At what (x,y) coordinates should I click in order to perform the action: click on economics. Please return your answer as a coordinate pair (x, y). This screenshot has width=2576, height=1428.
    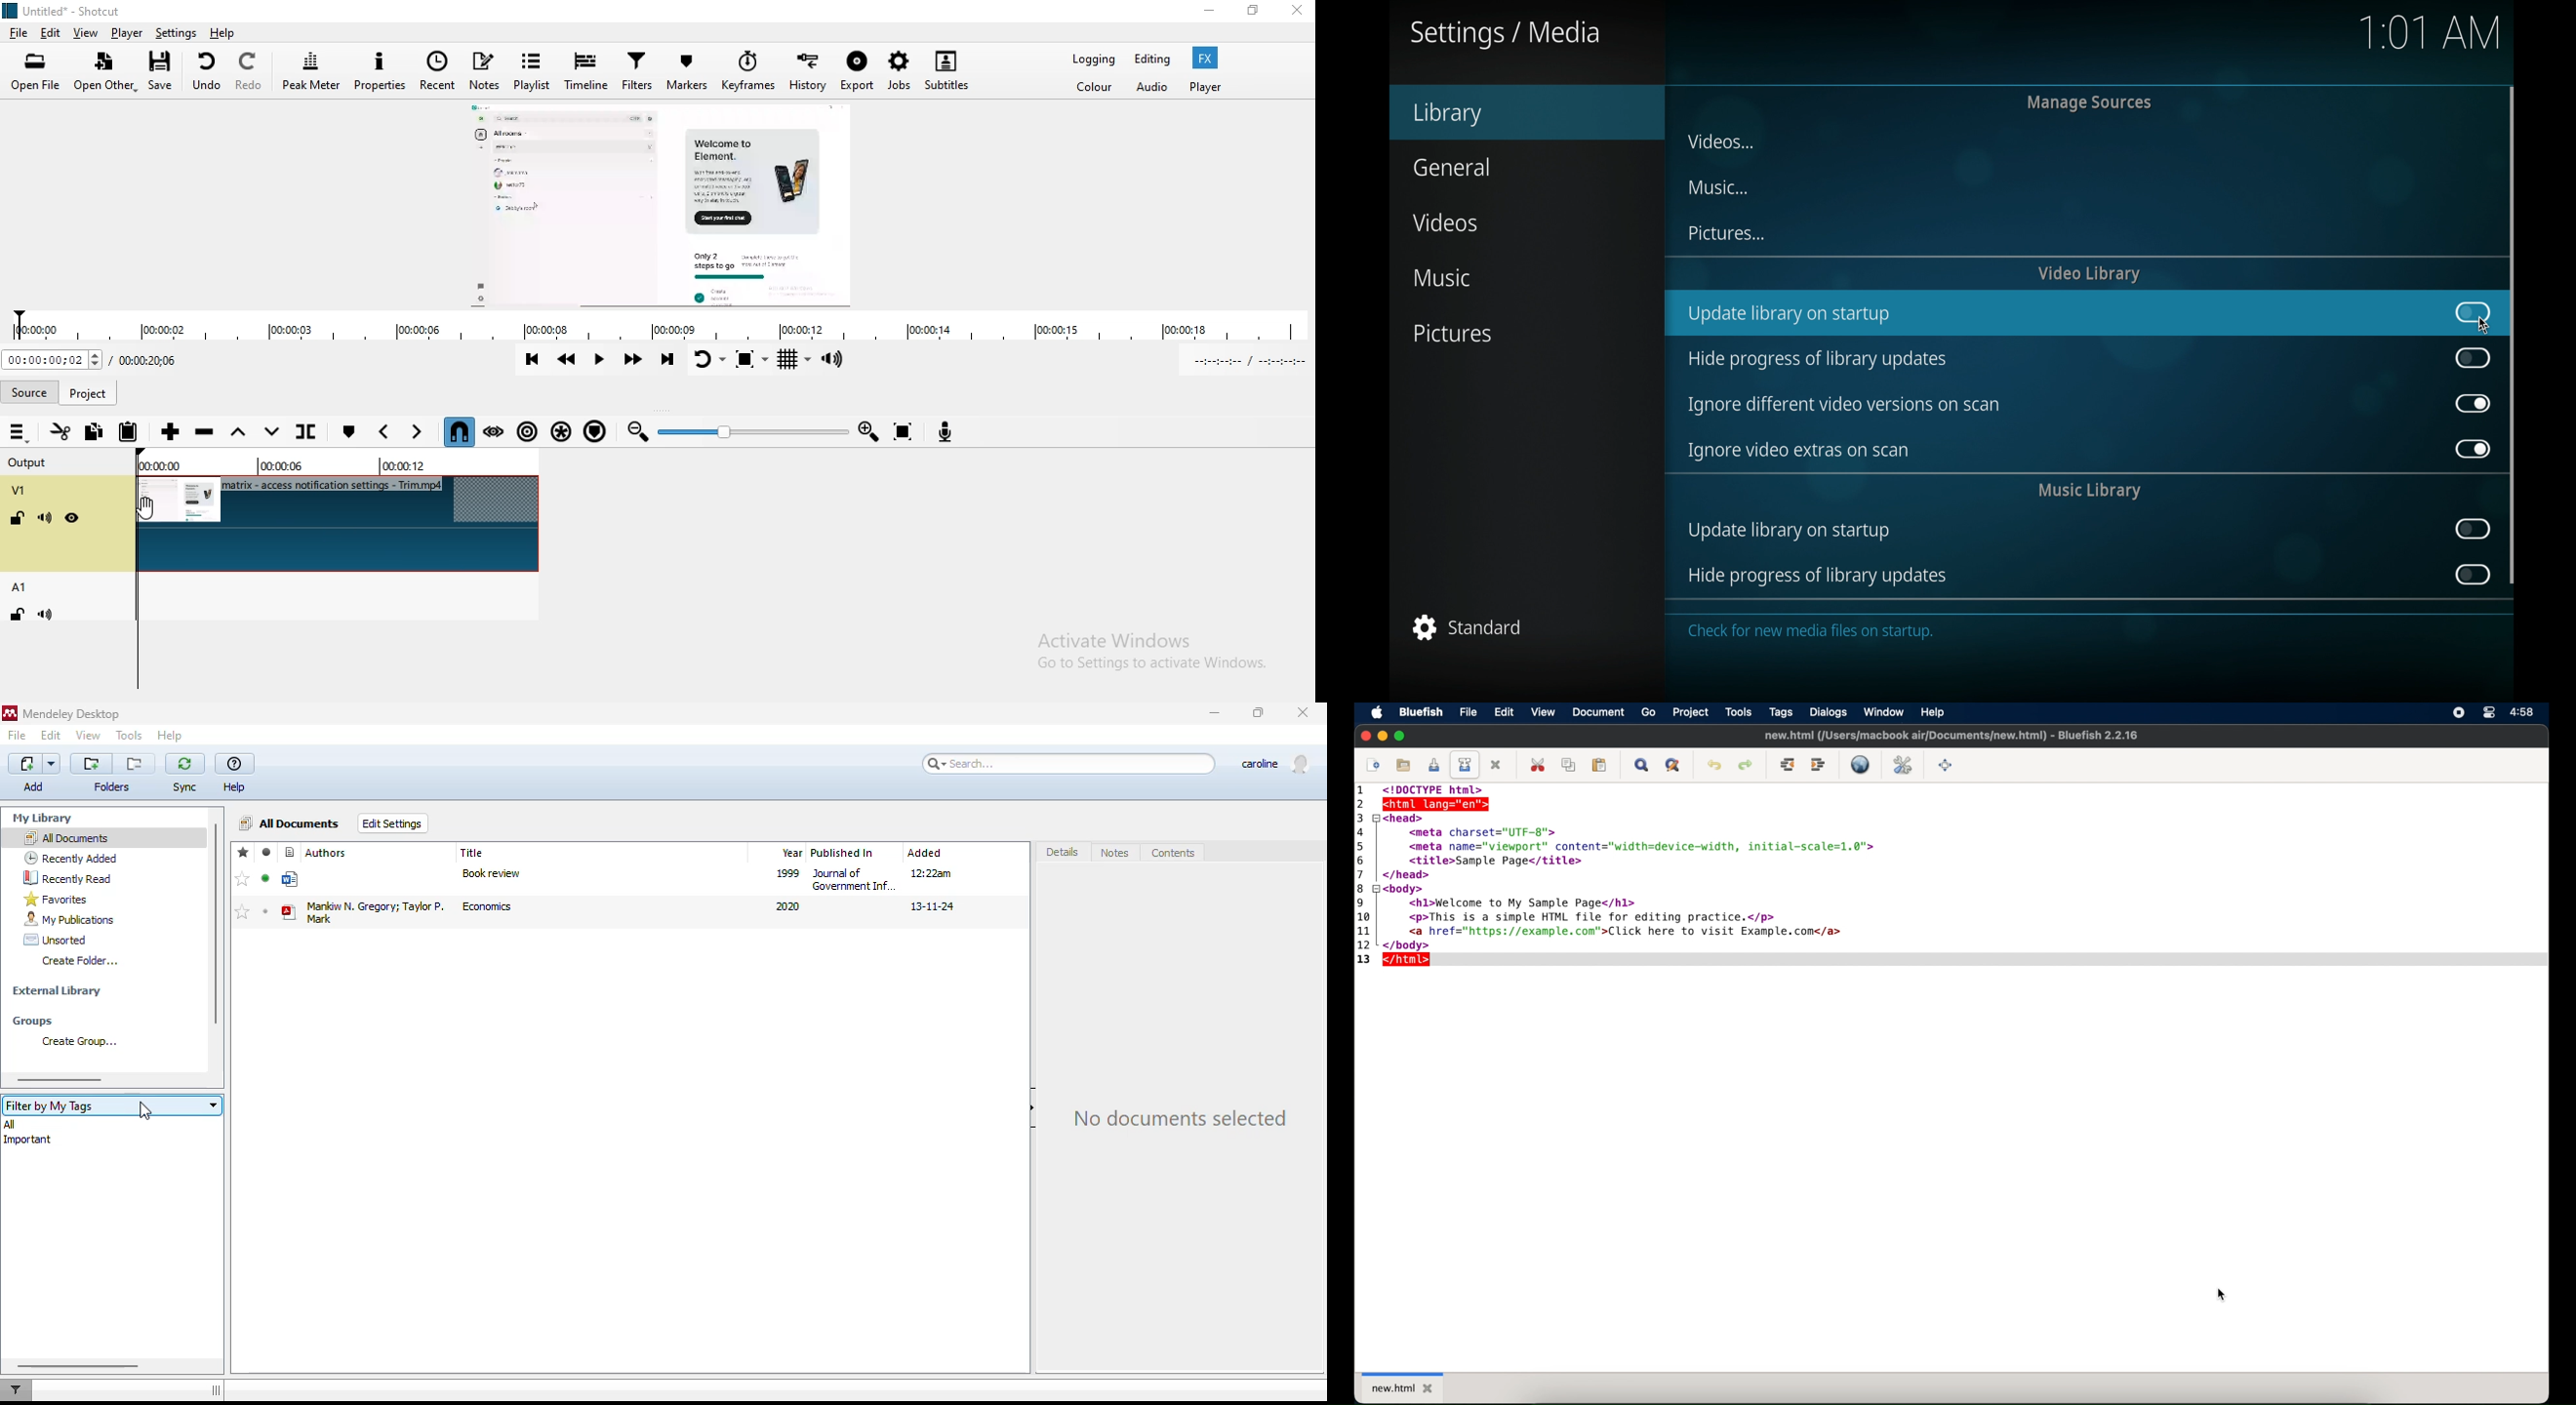
    Looking at the image, I should click on (487, 906).